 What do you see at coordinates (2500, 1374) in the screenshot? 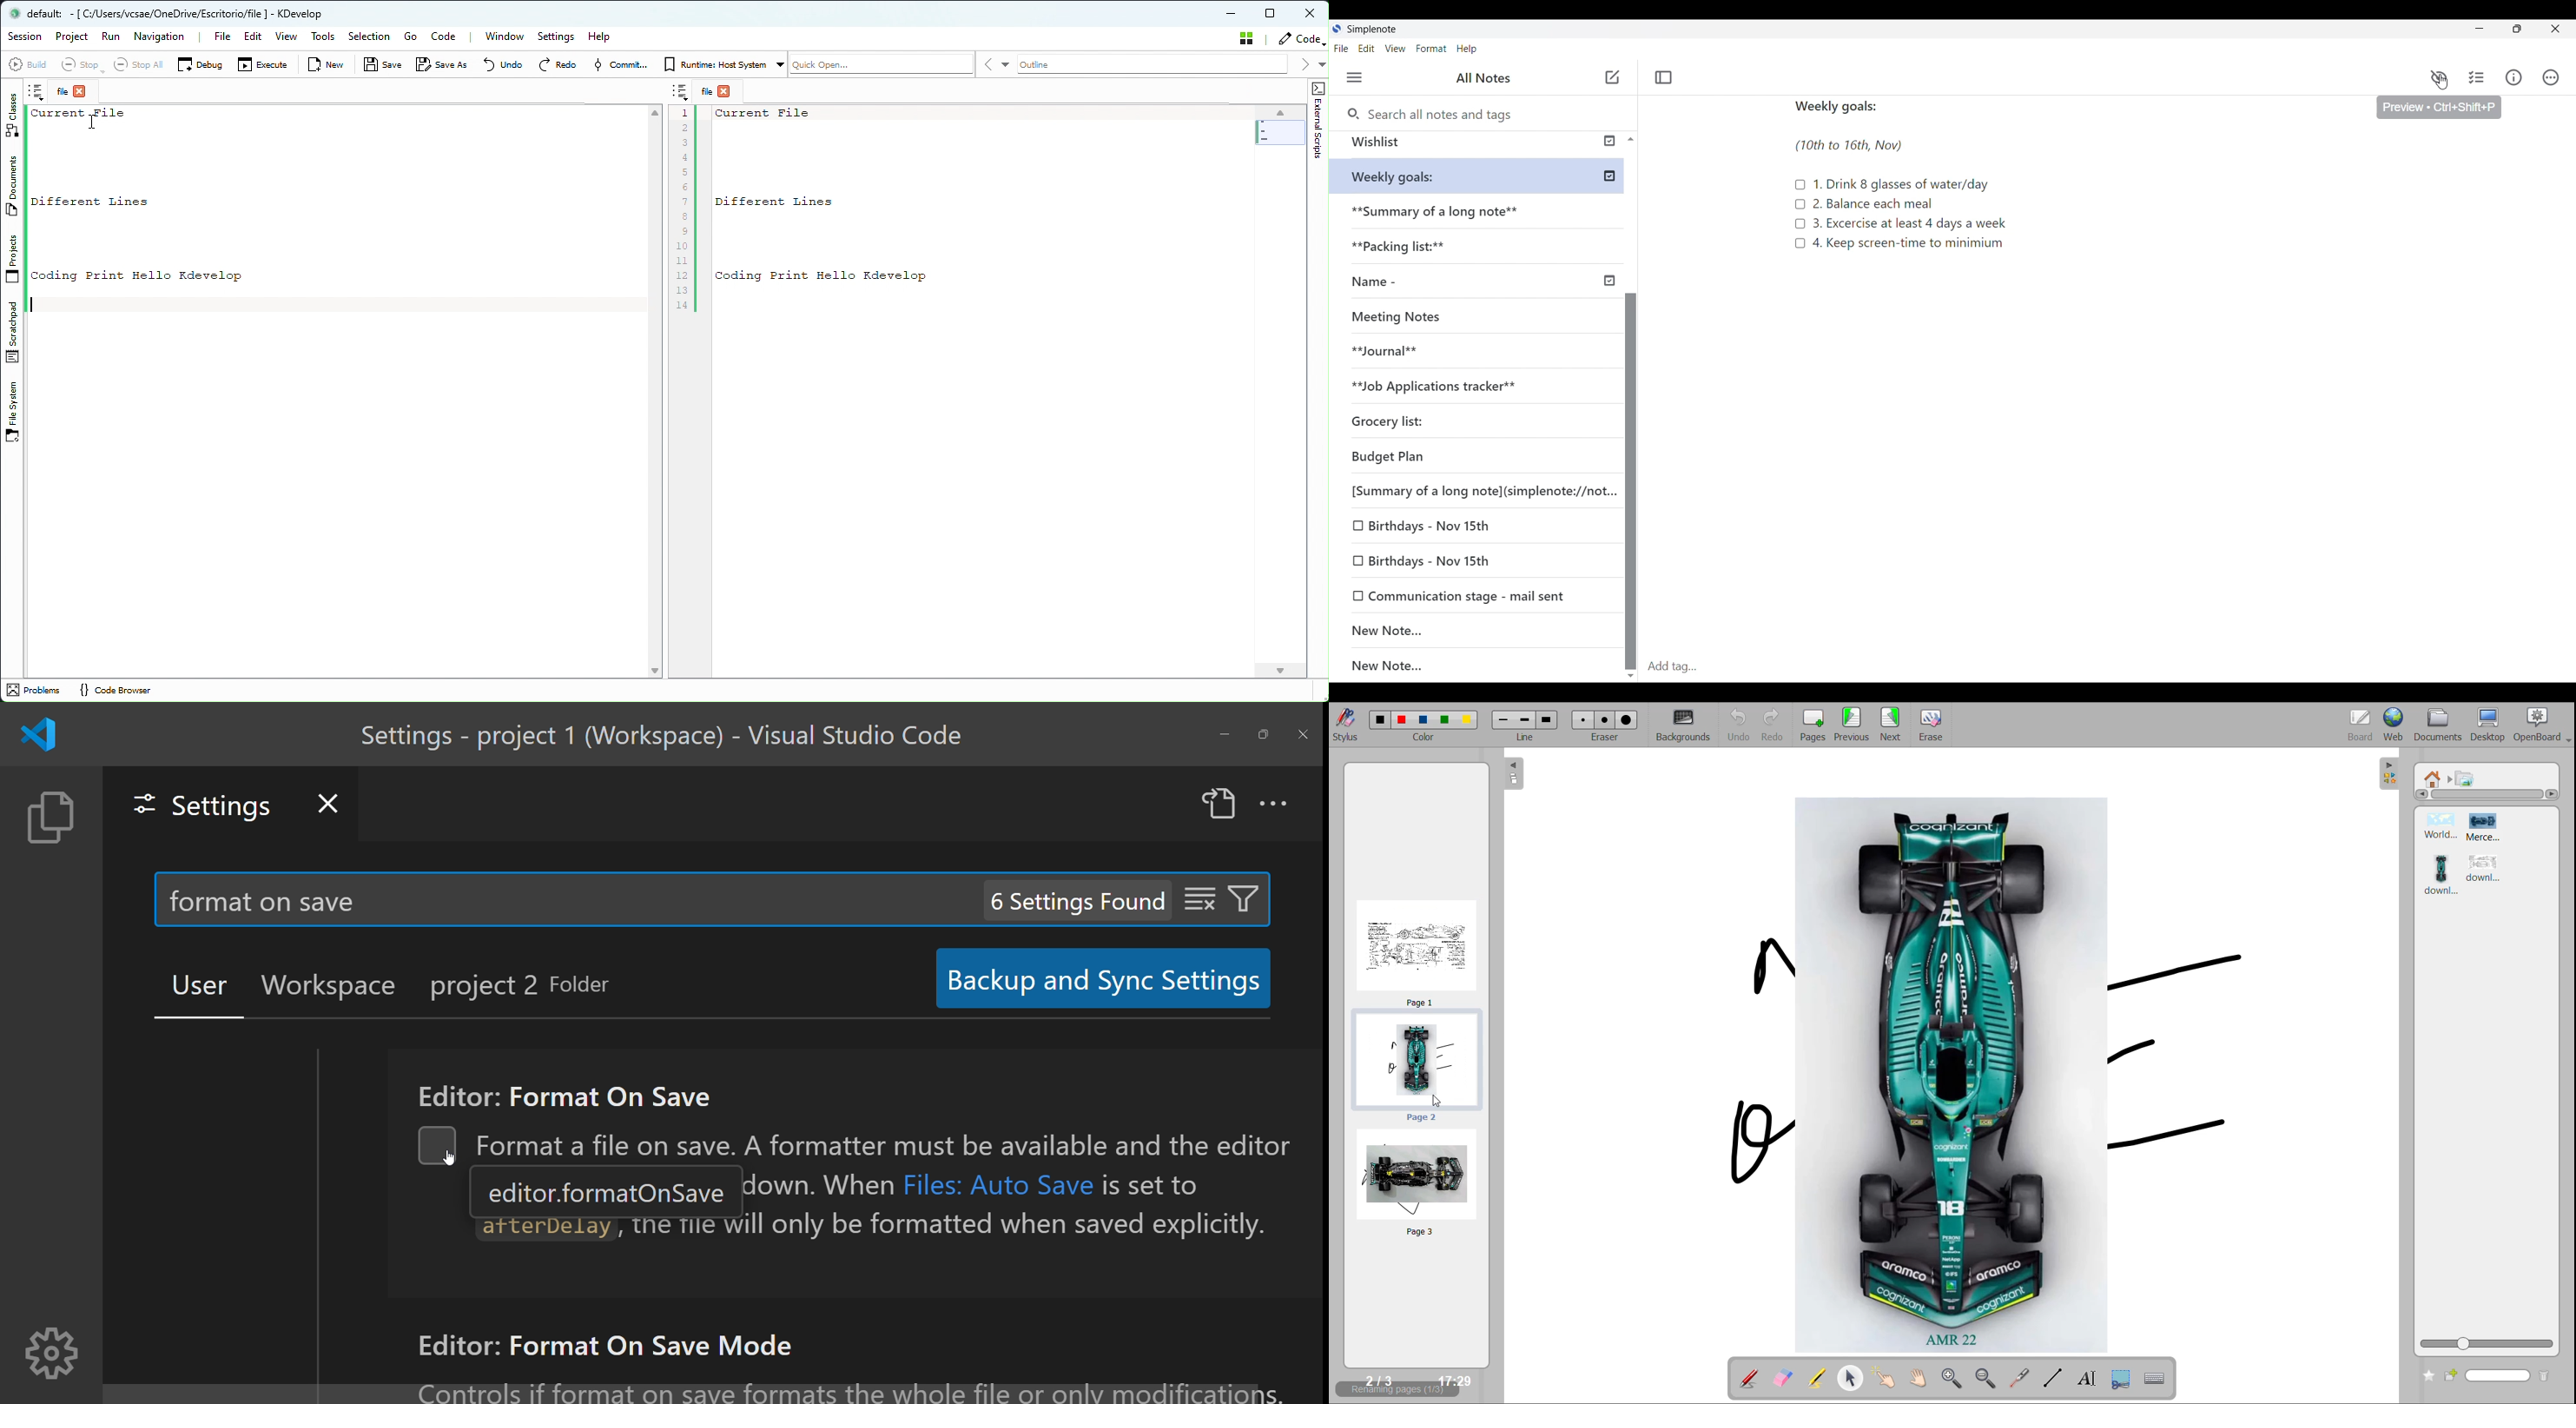
I see `name input` at bounding box center [2500, 1374].